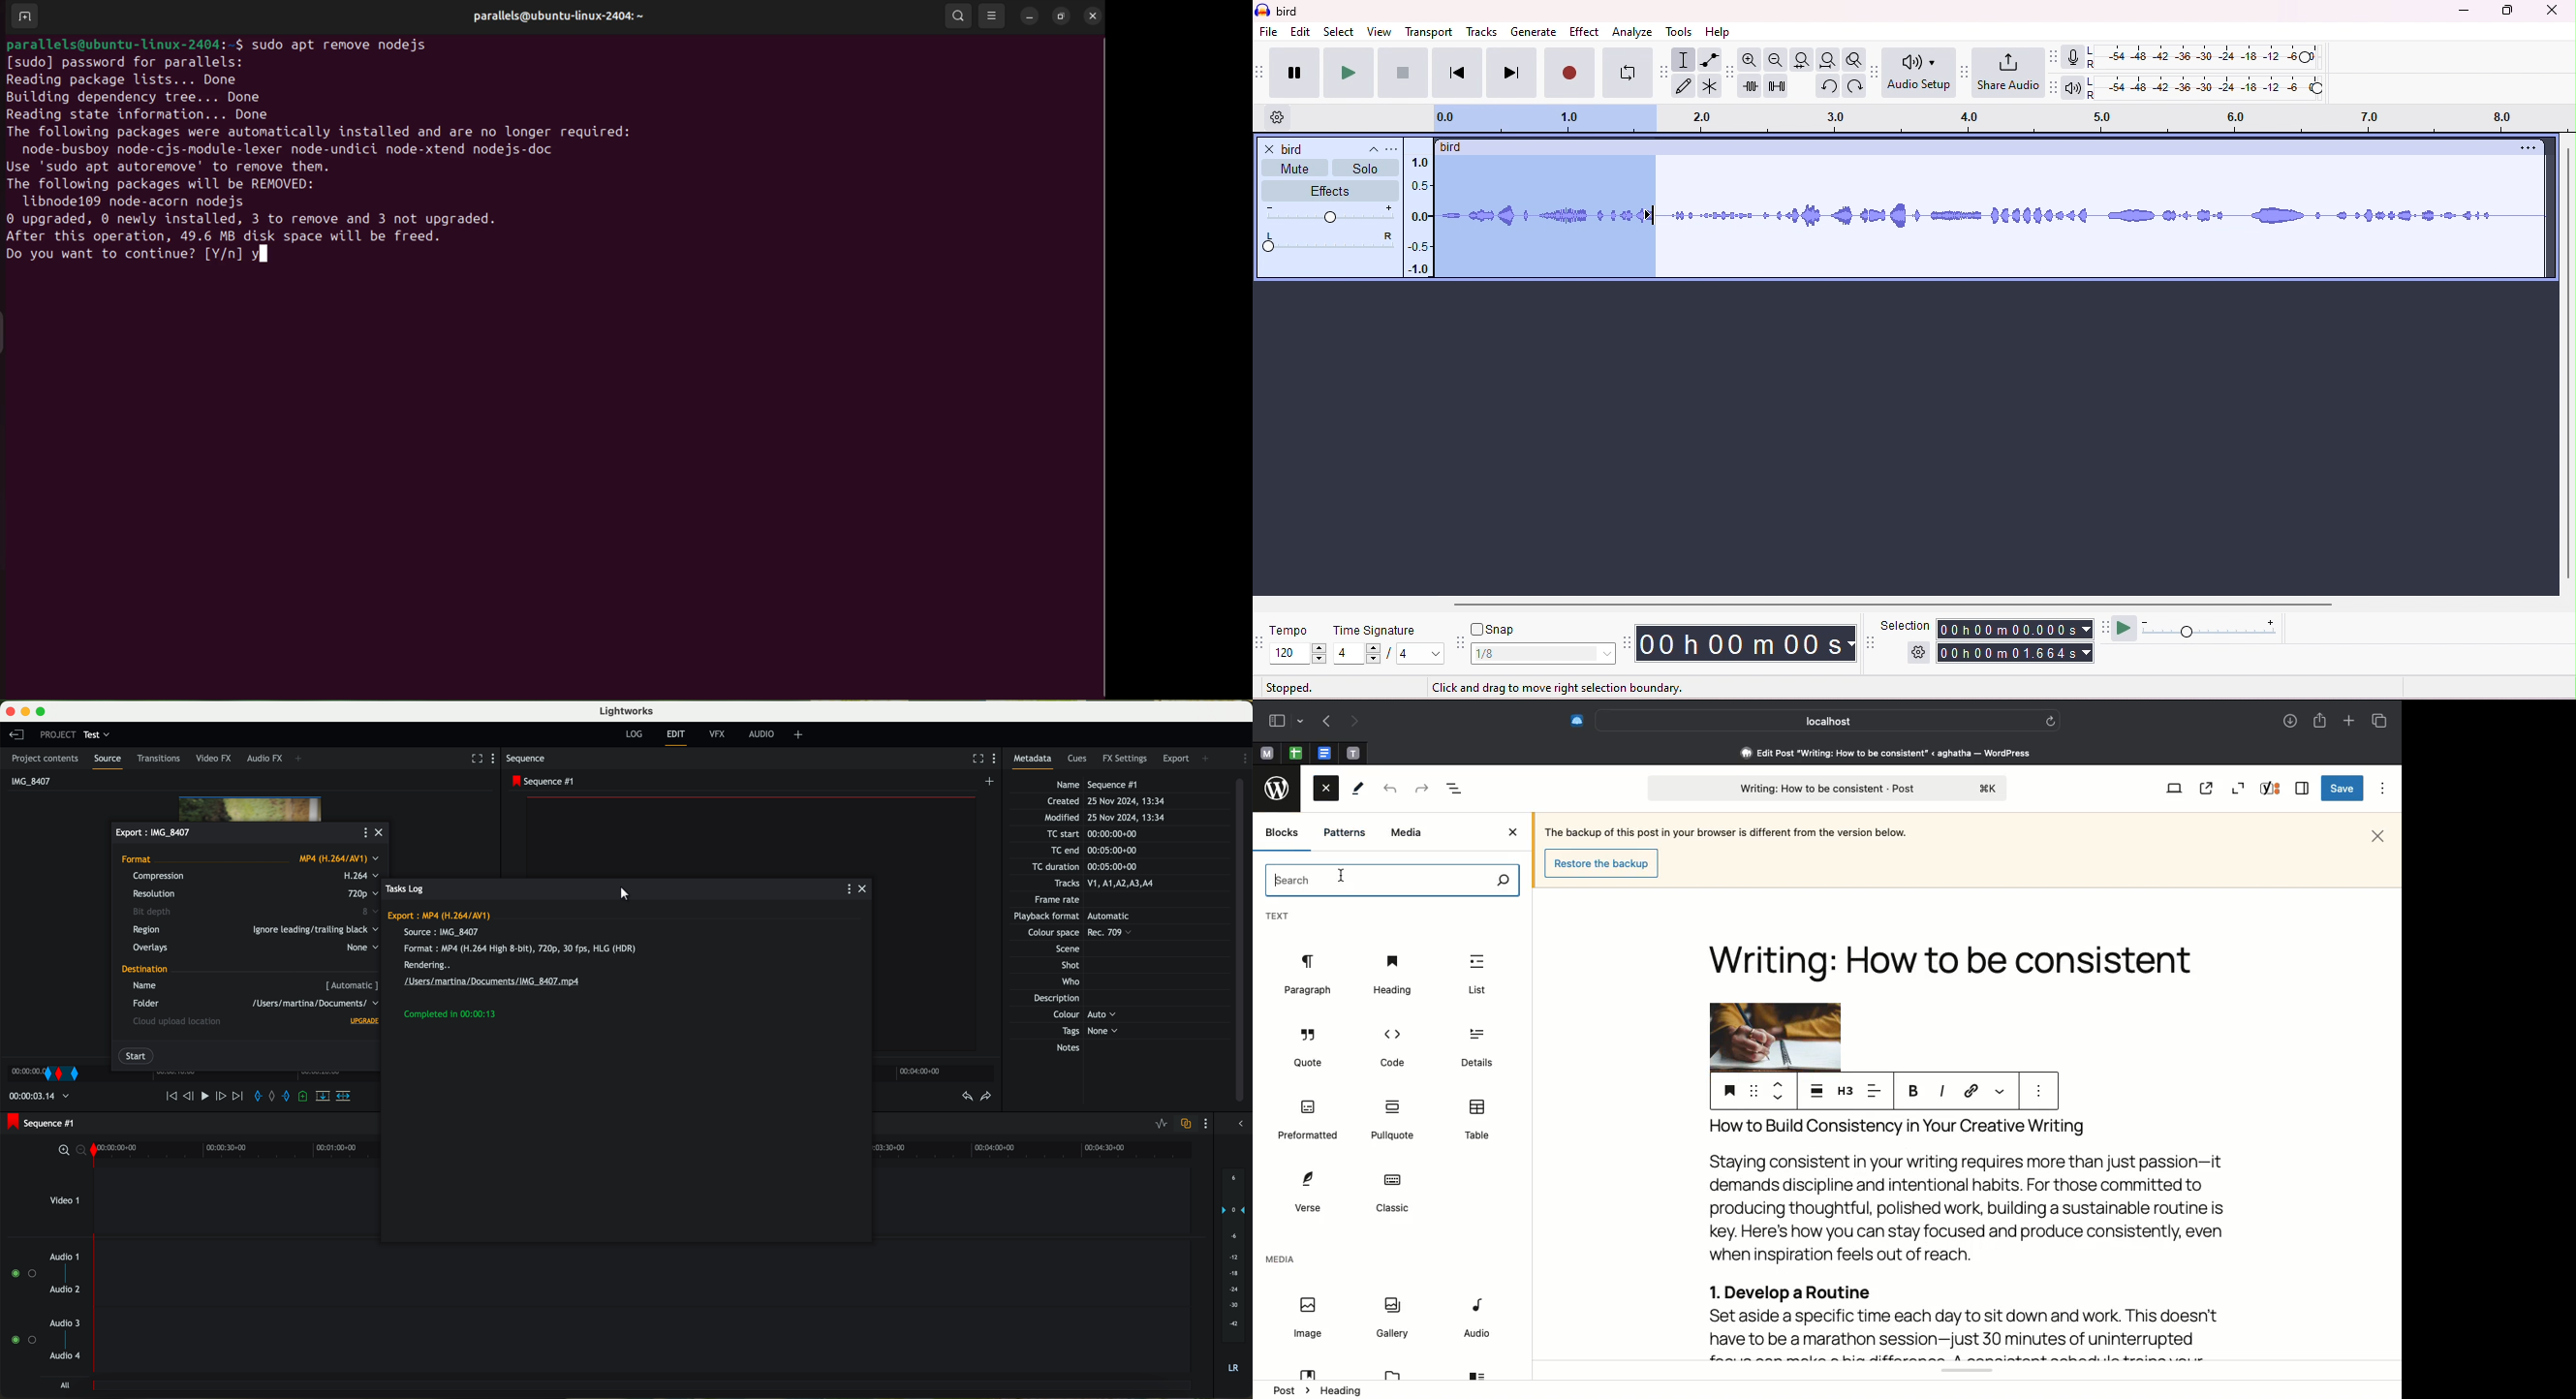  Describe the element at coordinates (1774, 1036) in the screenshot. I see `Image` at that location.